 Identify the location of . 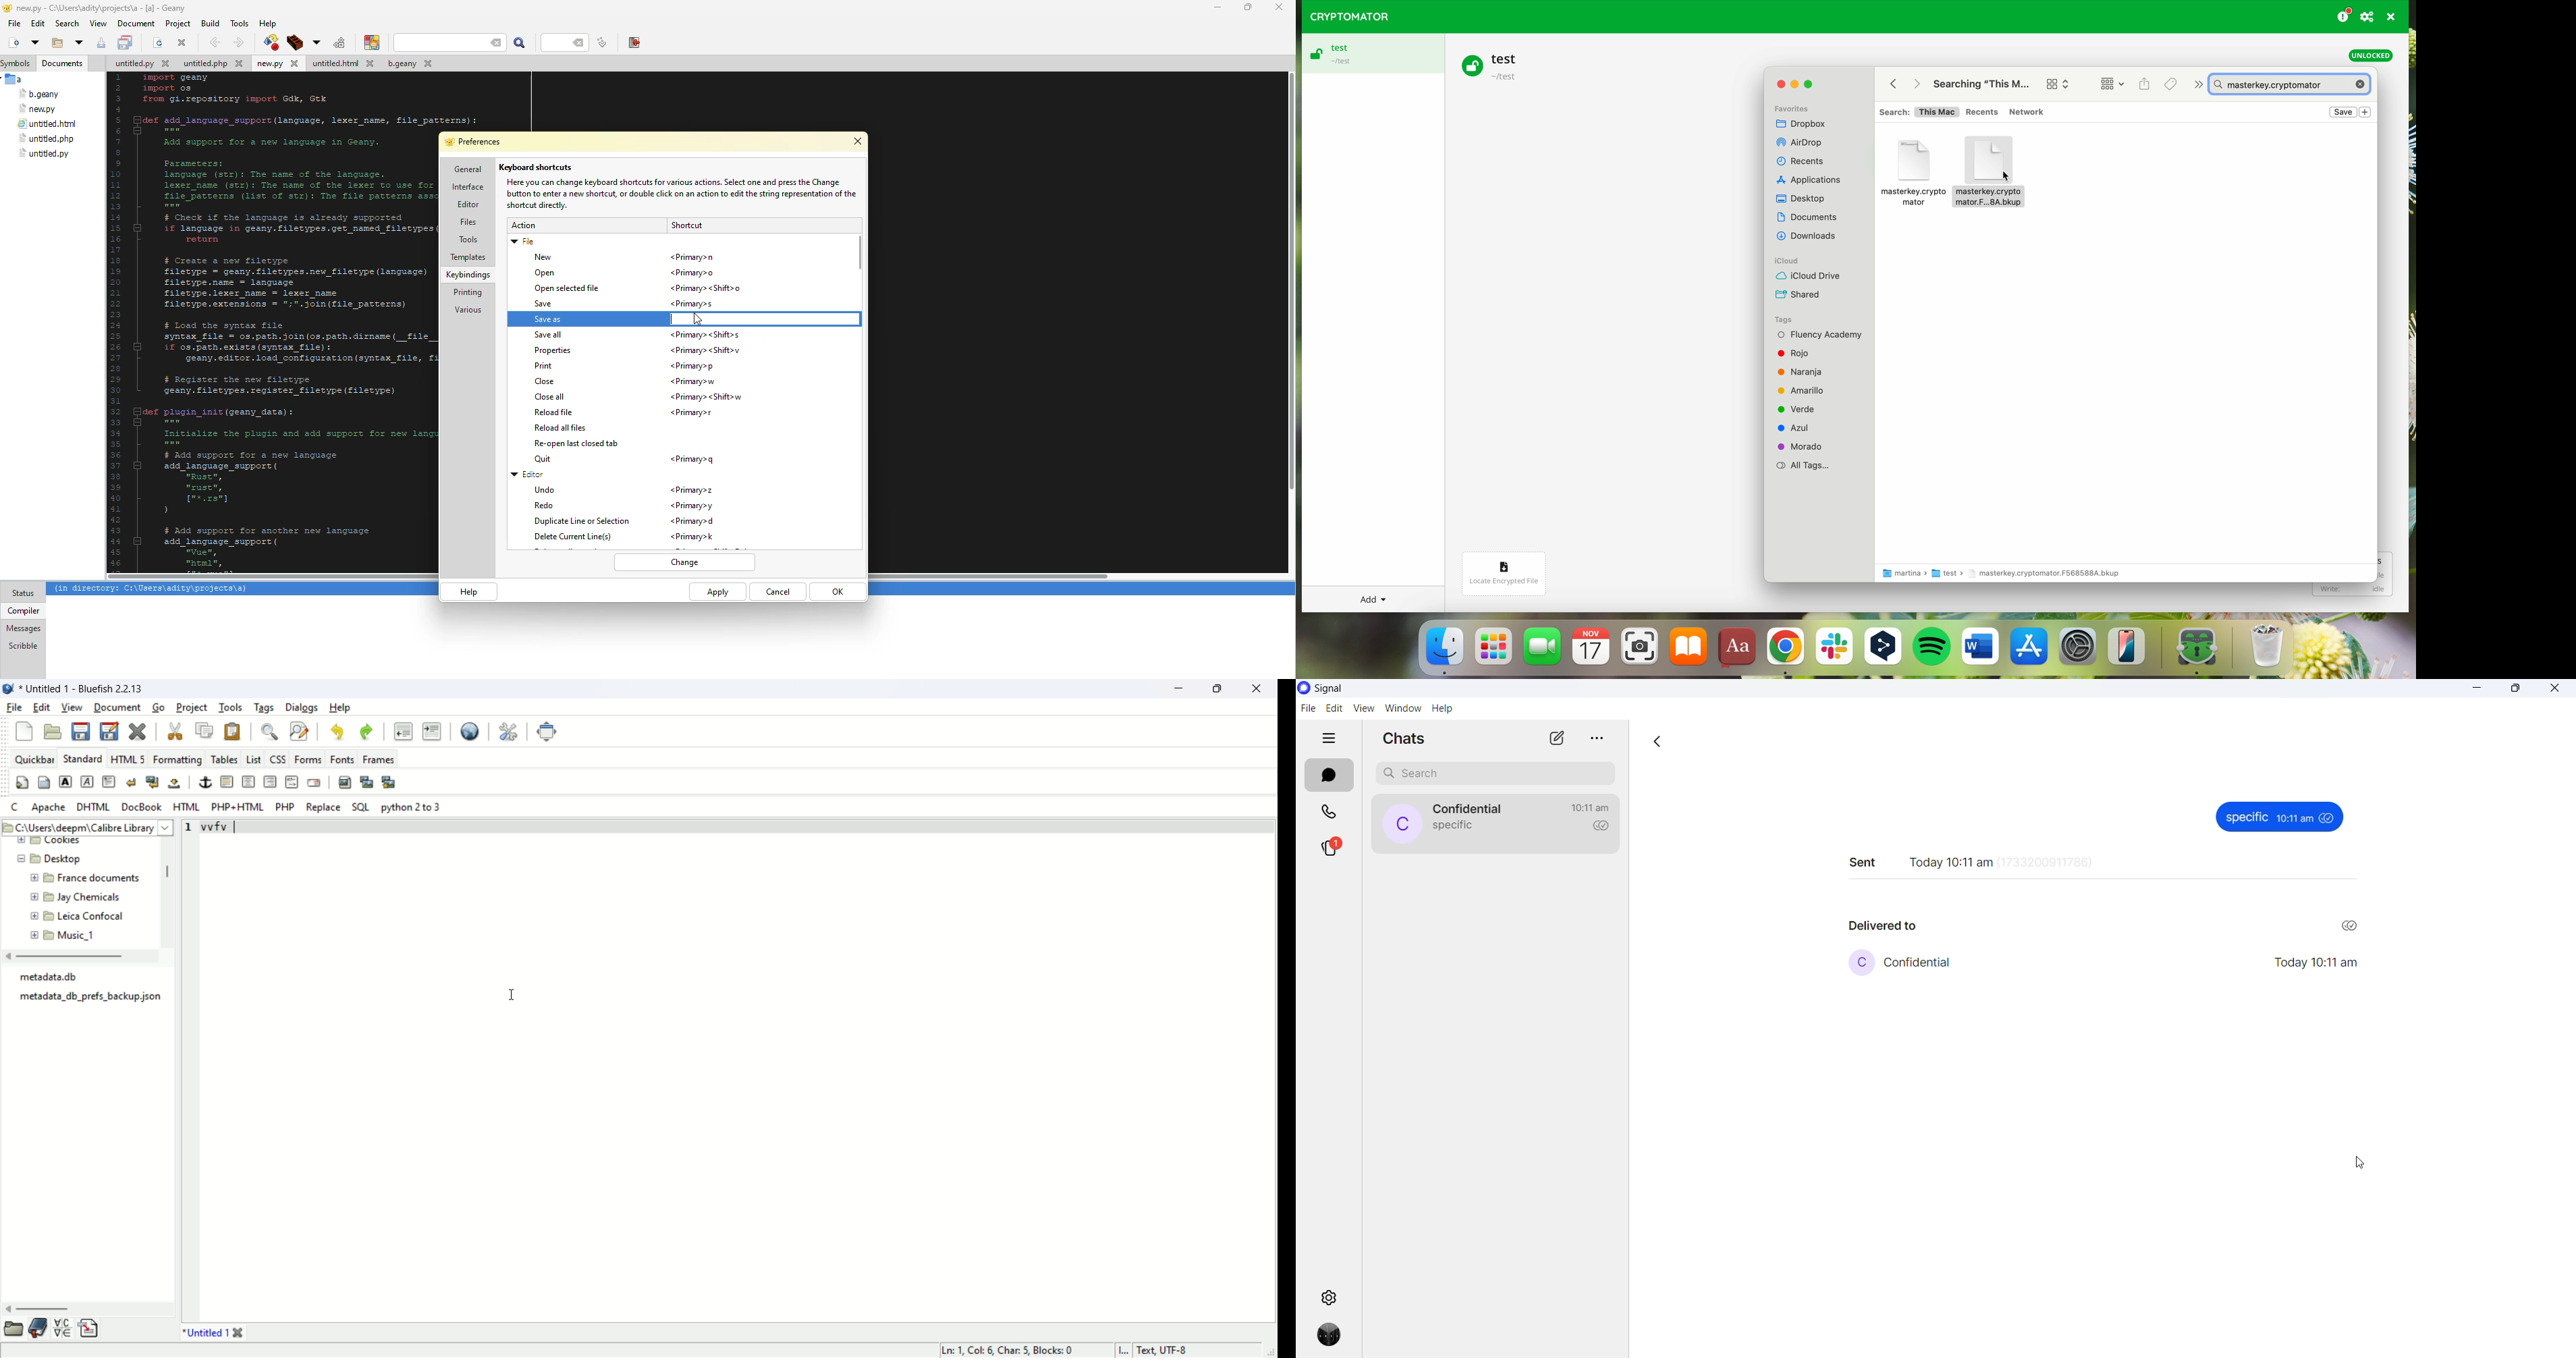
(1811, 217).